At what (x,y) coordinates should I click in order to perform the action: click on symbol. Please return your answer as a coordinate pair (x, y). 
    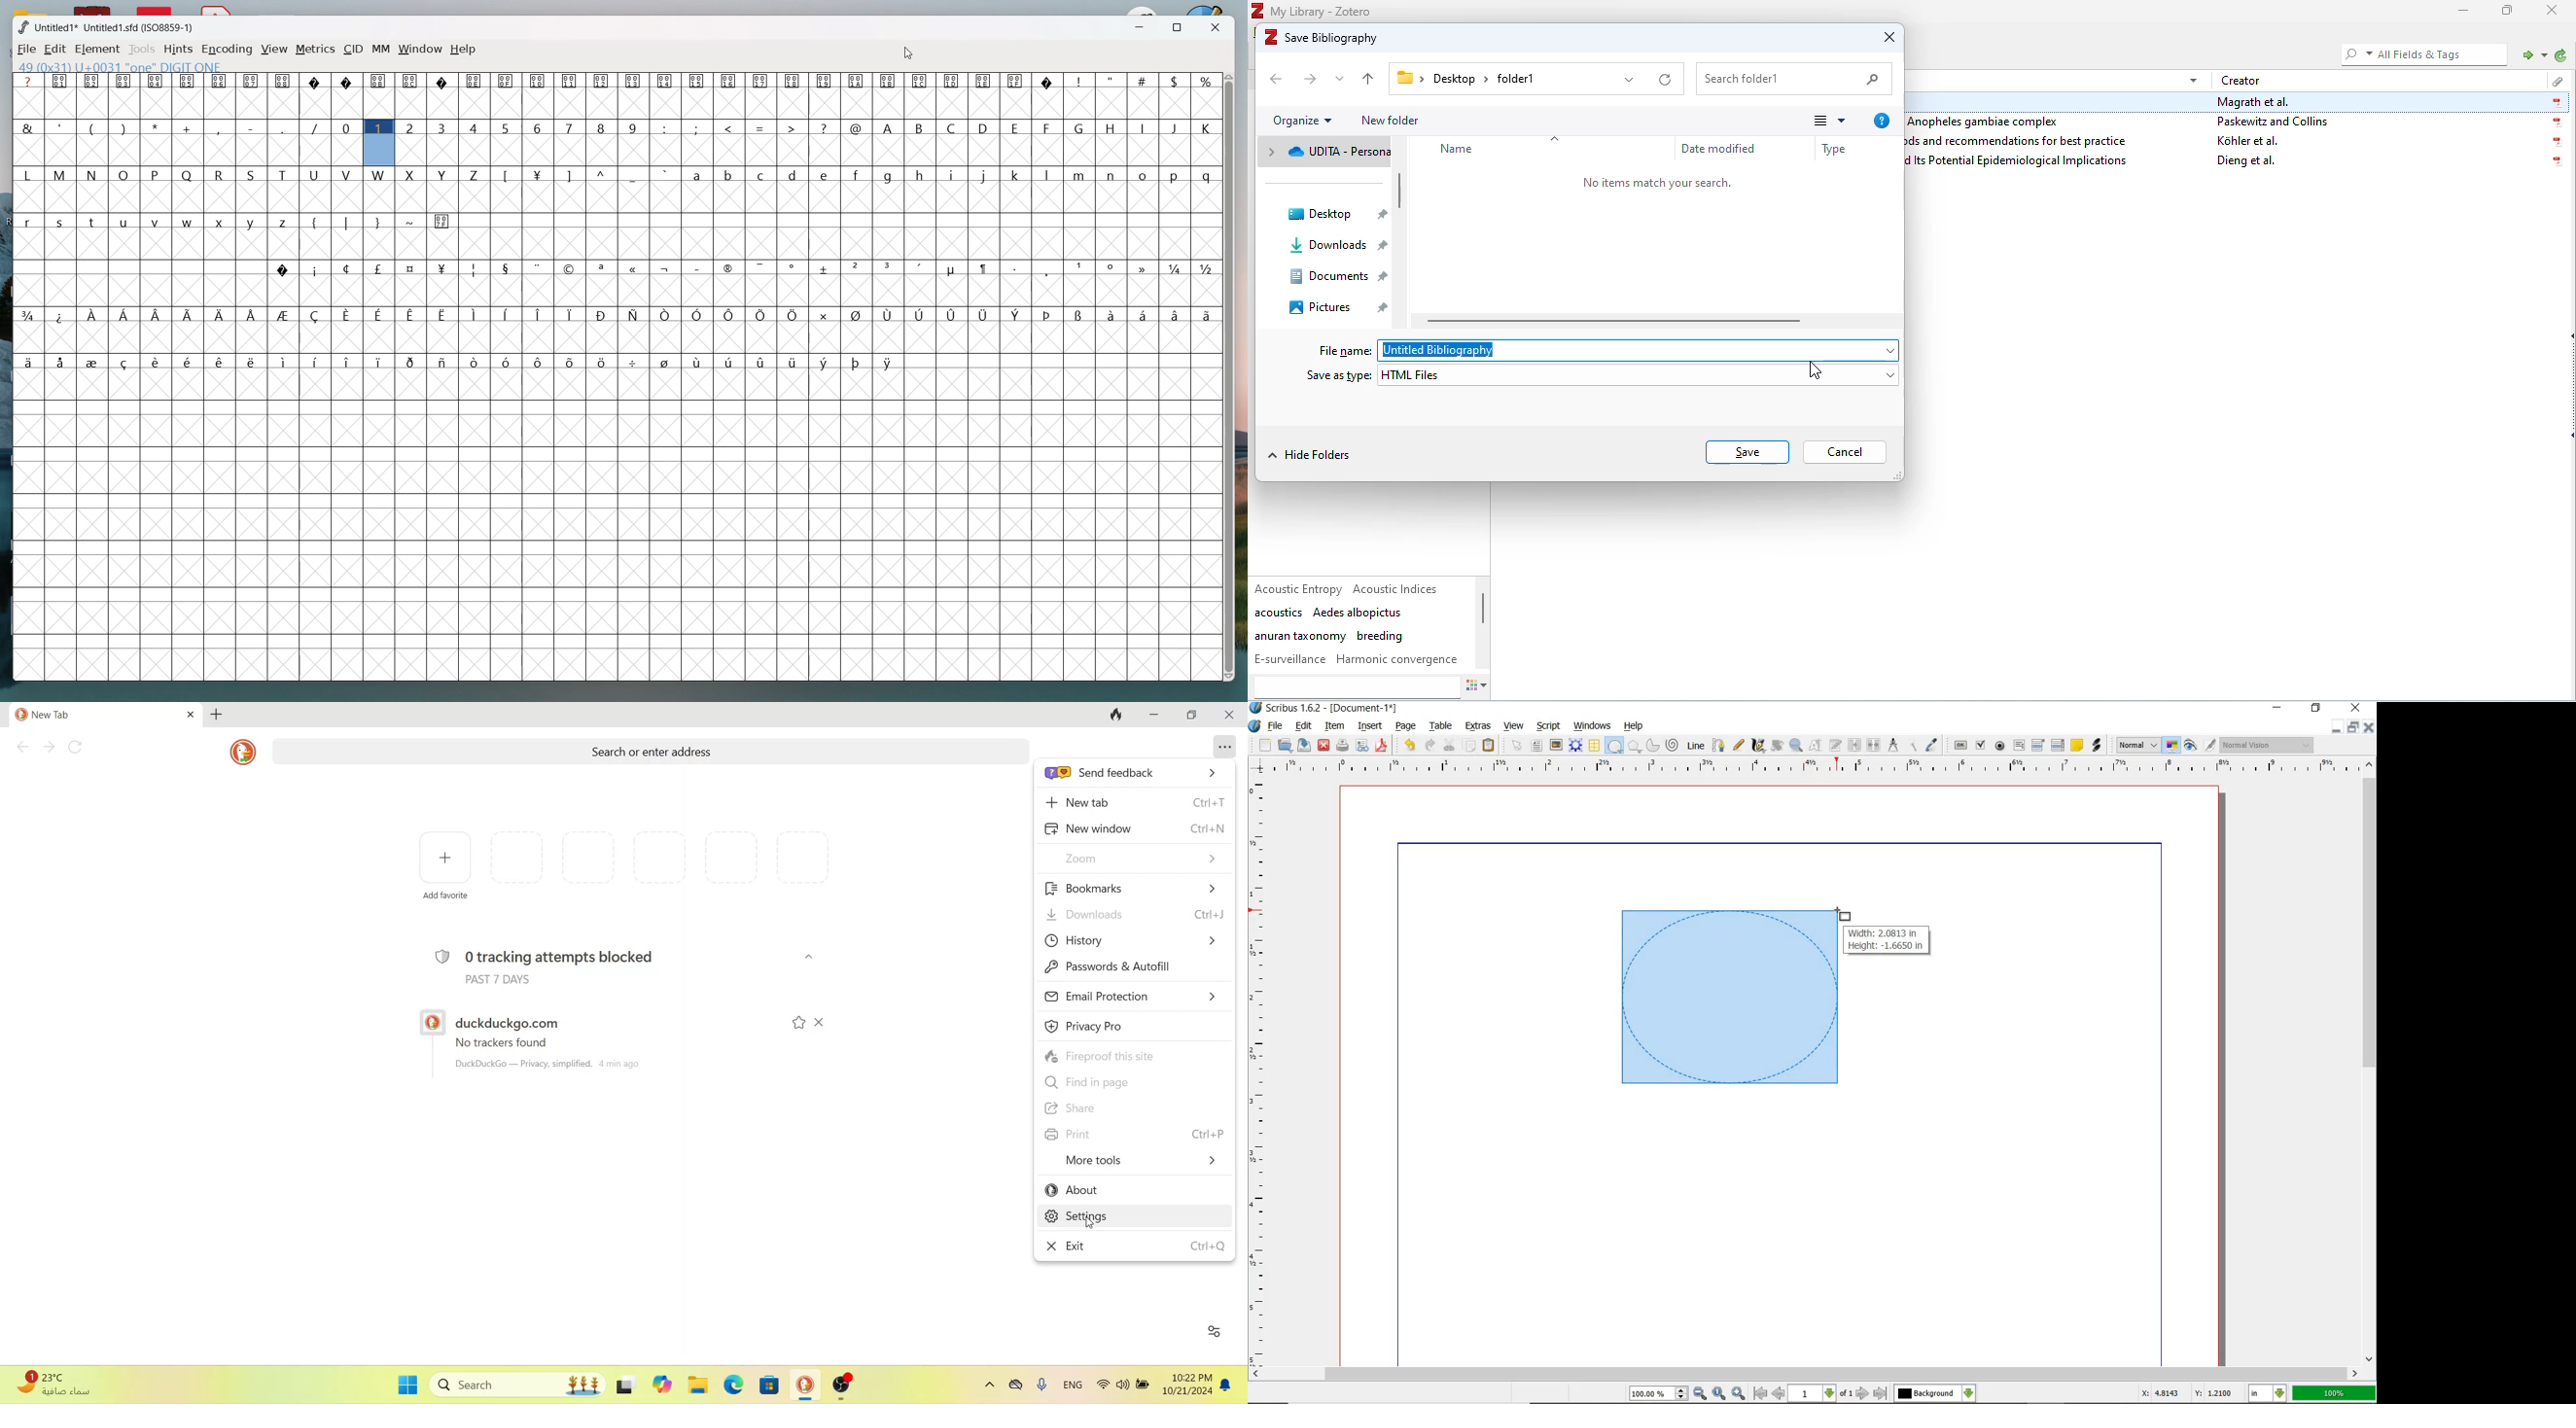
    Looking at the image, I should click on (667, 315).